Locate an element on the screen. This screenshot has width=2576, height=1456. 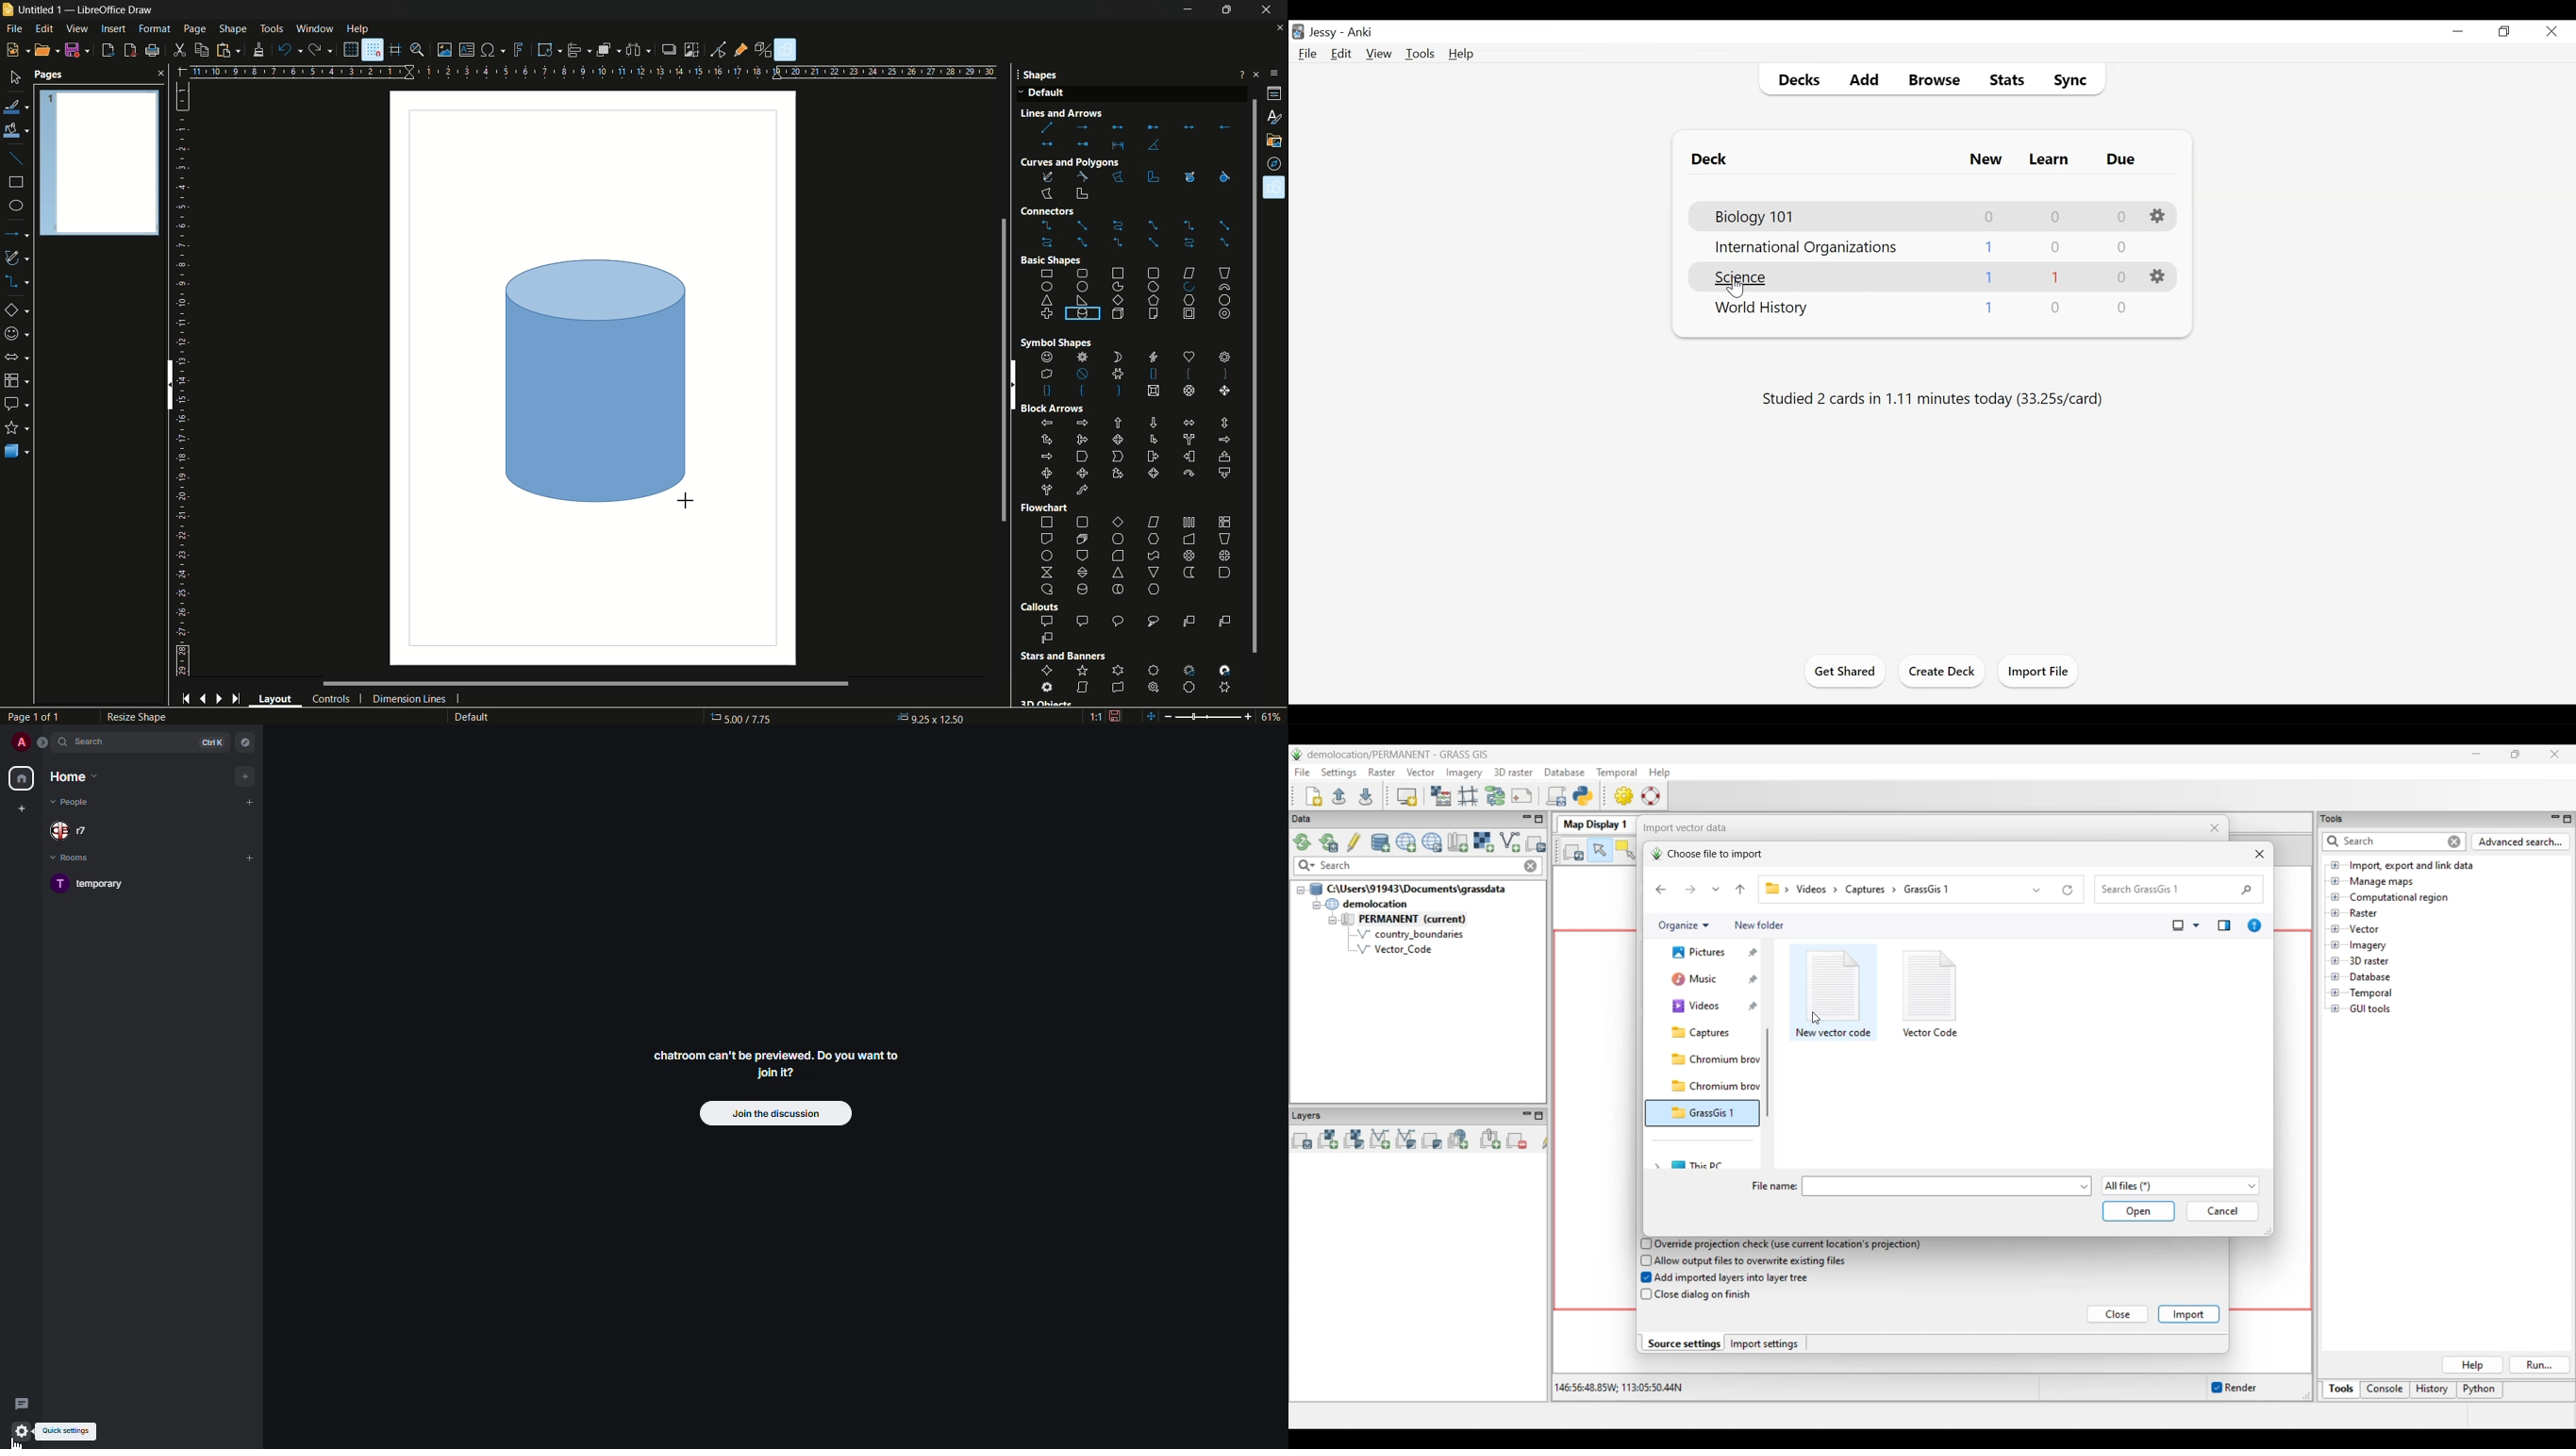
chatroom

can't

be previewed. Do you want
Join it? © is located at coordinates (778, 1065).